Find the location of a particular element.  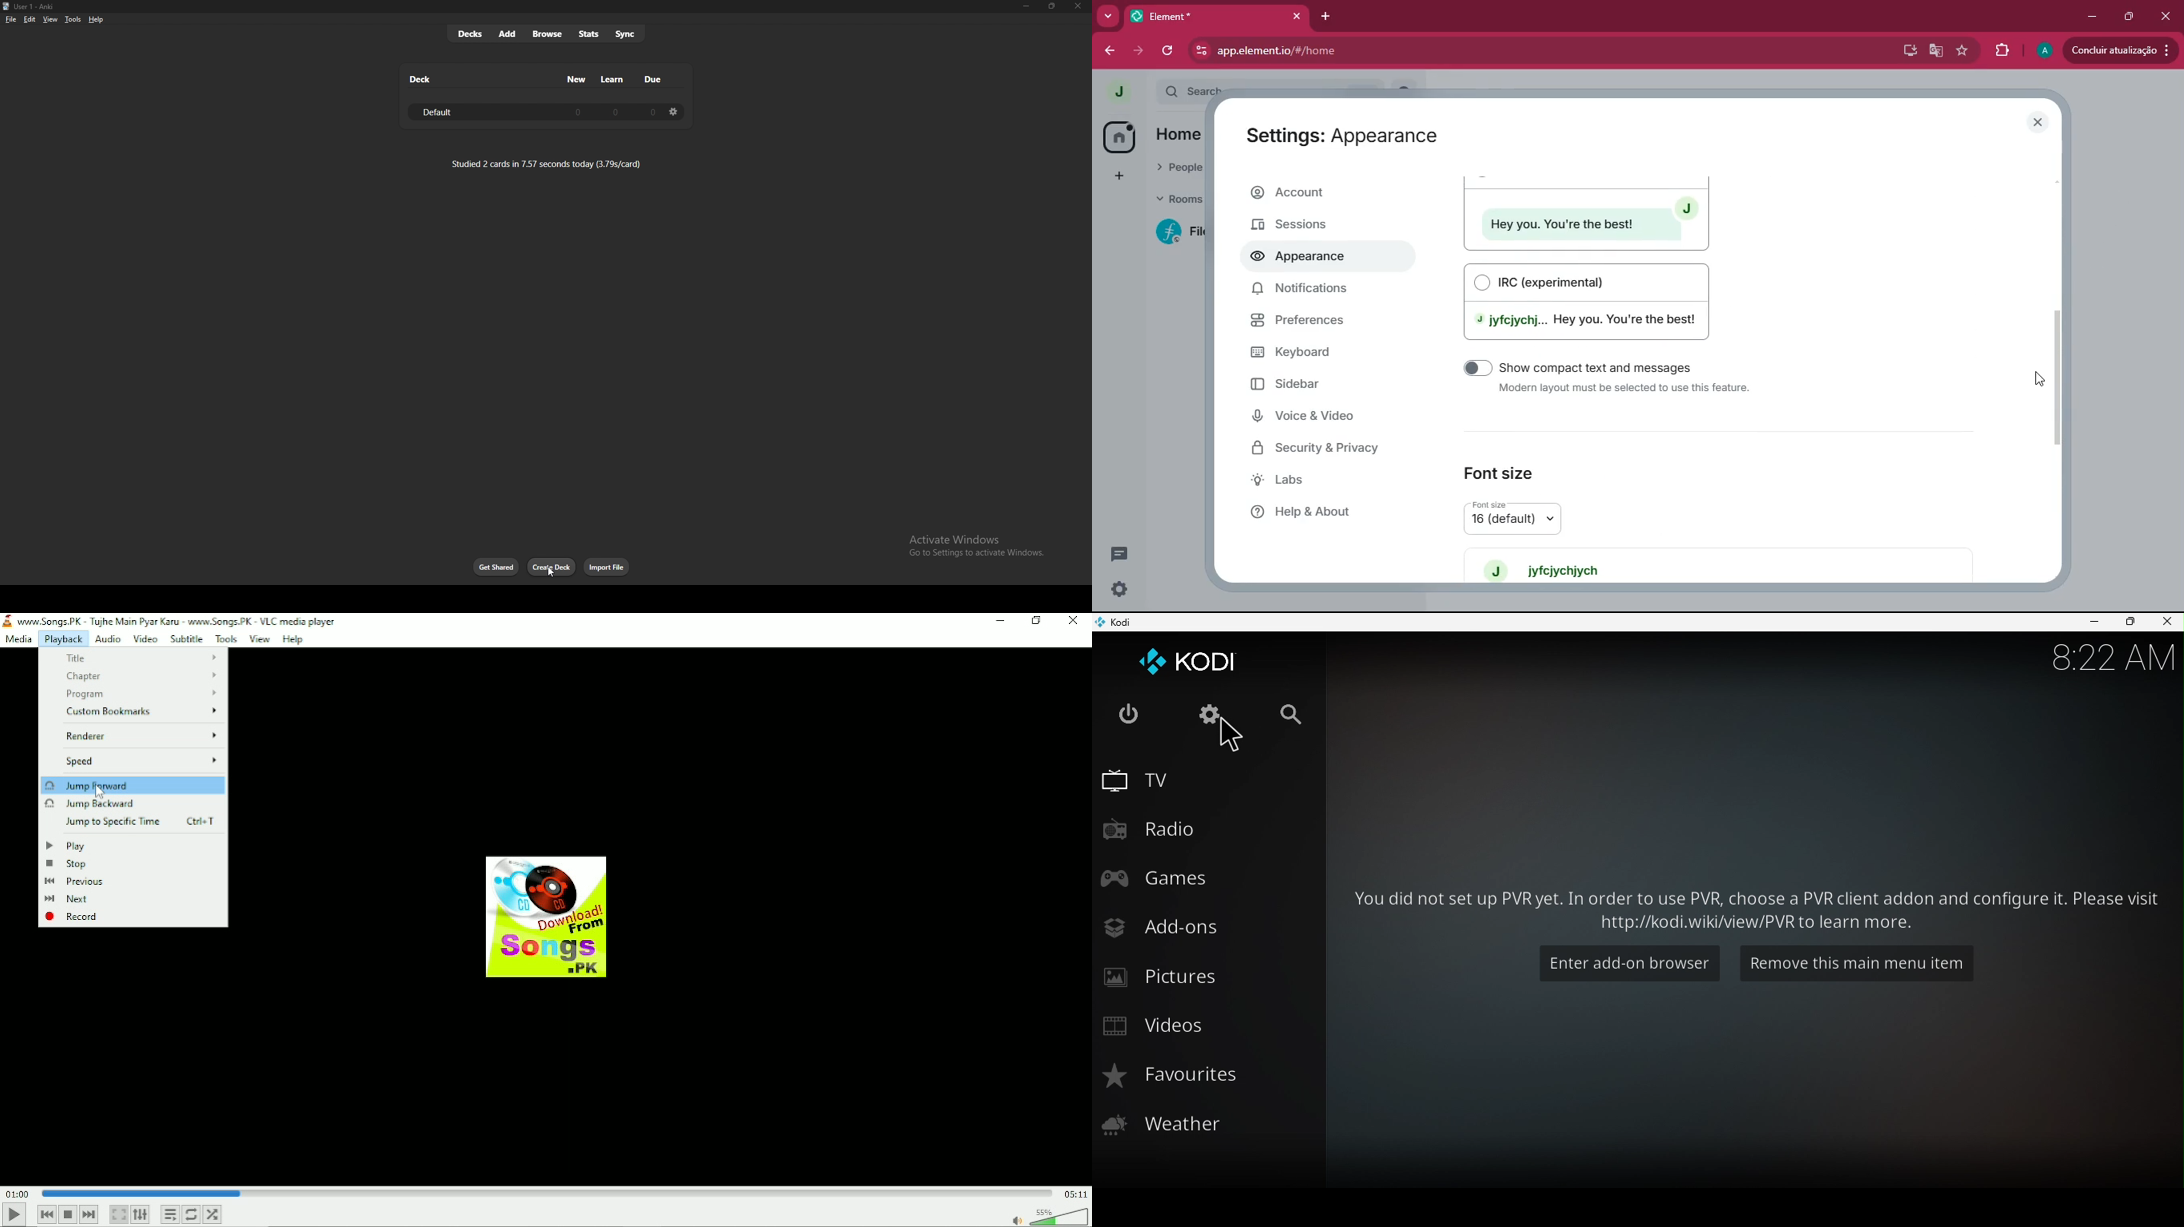

import file is located at coordinates (607, 568).